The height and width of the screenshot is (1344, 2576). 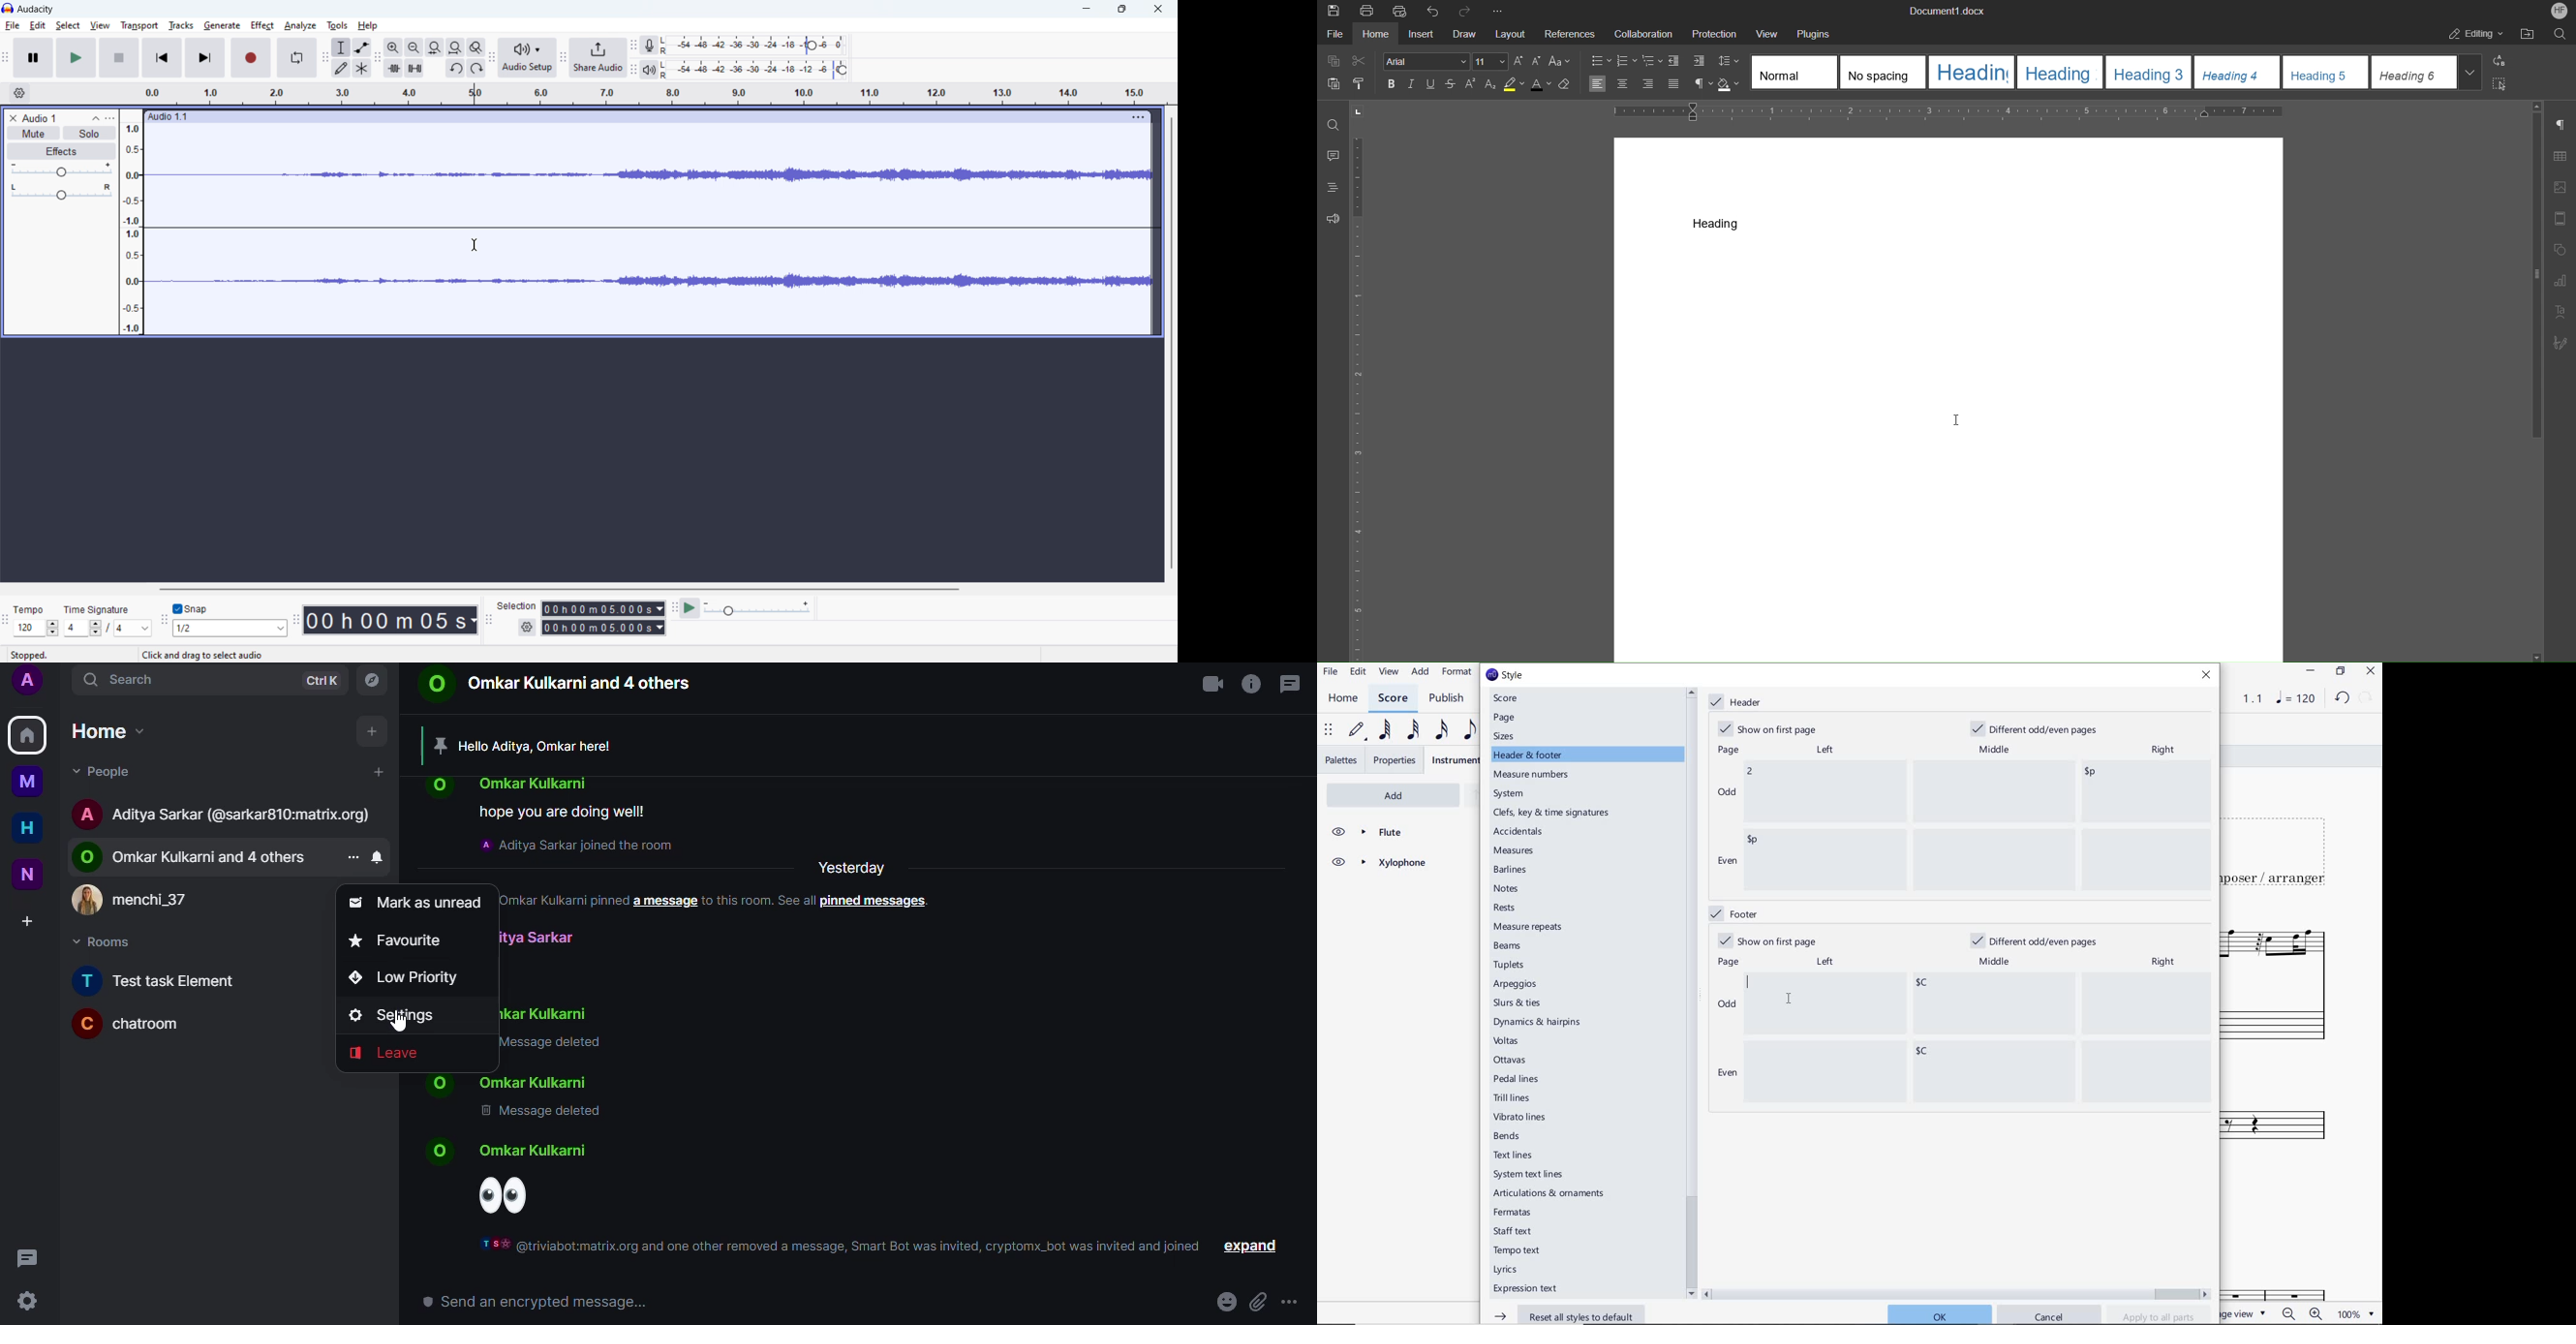 I want to click on pin, so click(x=440, y=743).